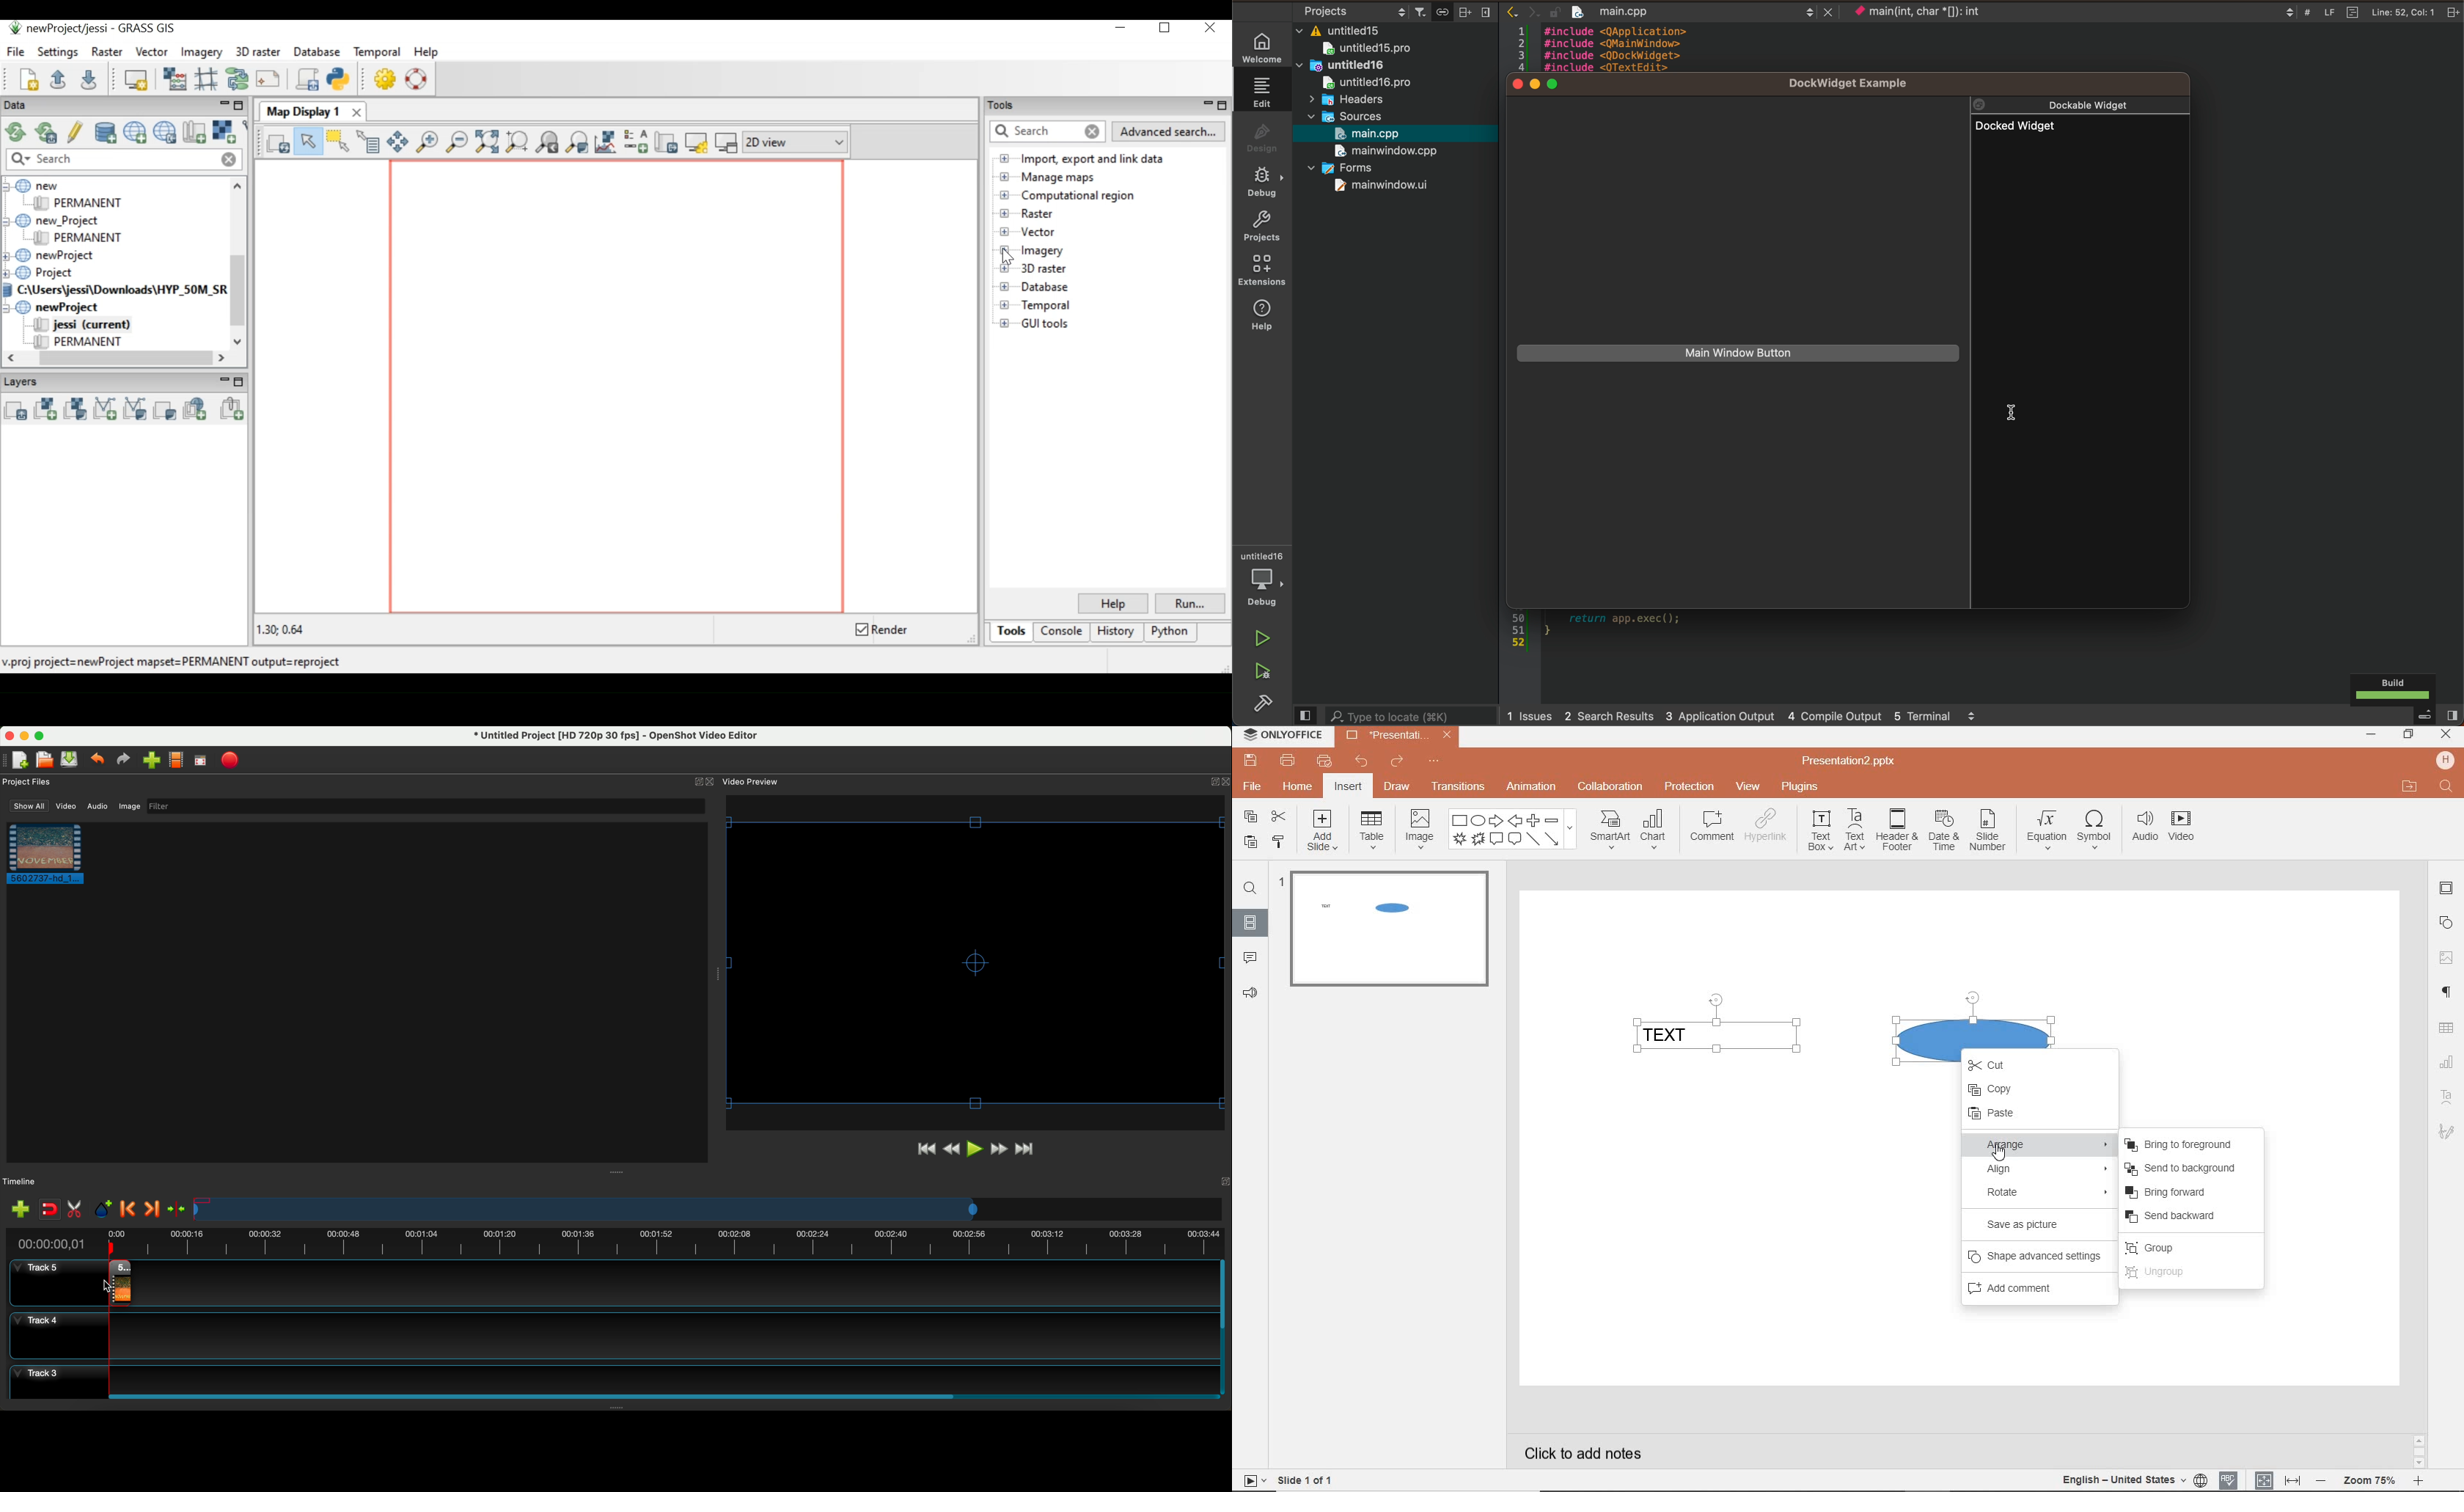 Image resolution: width=2464 pixels, height=1512 pixels. What do you see at coordinates (1530, 788) in the screenshot?
I see `animation` at bounding box center [1530, 788].